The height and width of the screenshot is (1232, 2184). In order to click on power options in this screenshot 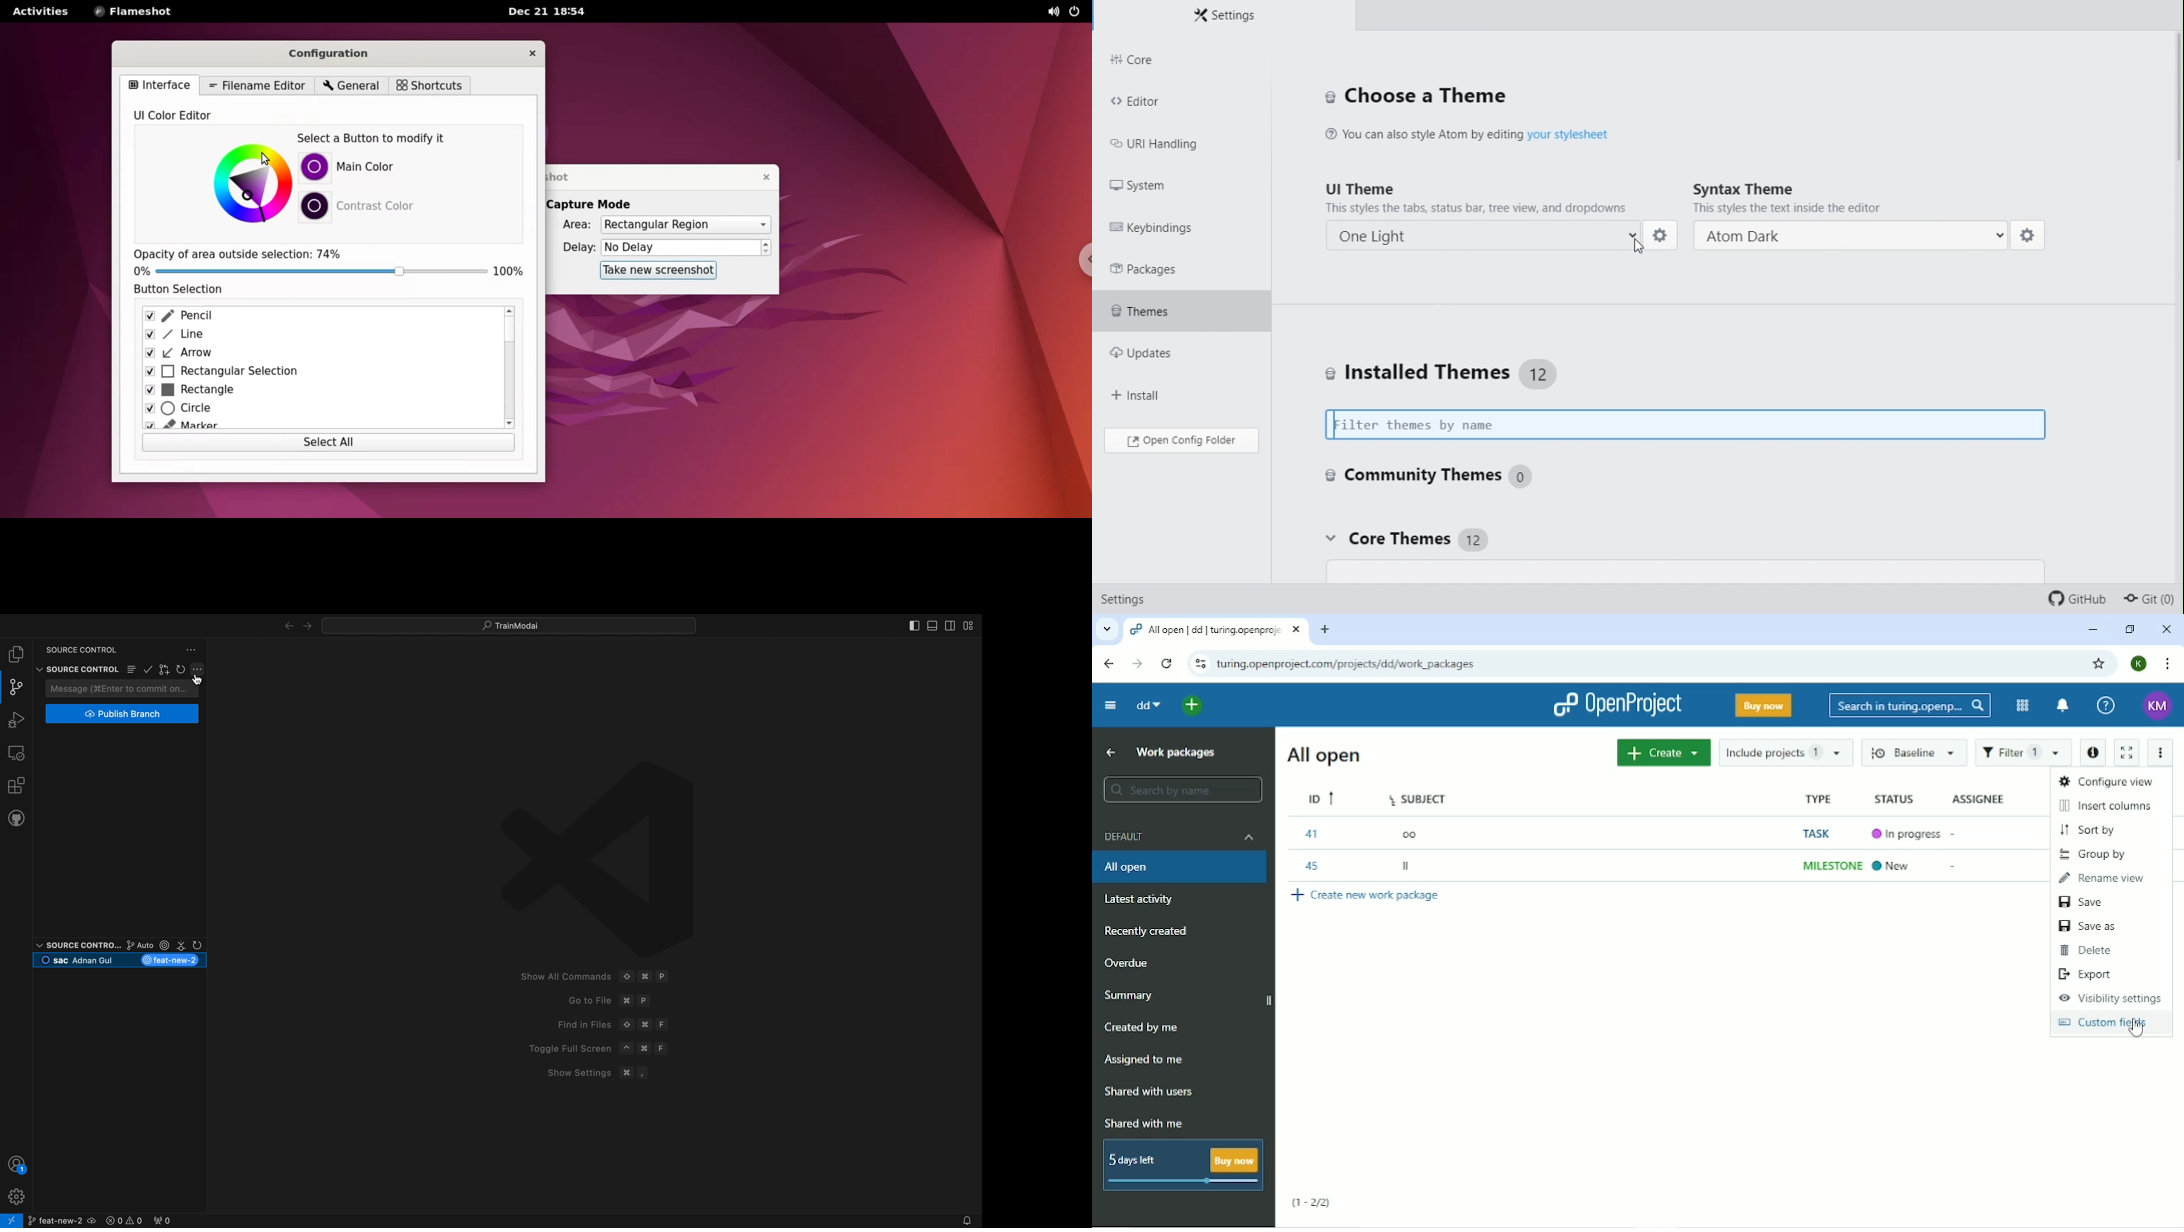, I will do `click(1078, 12)`.